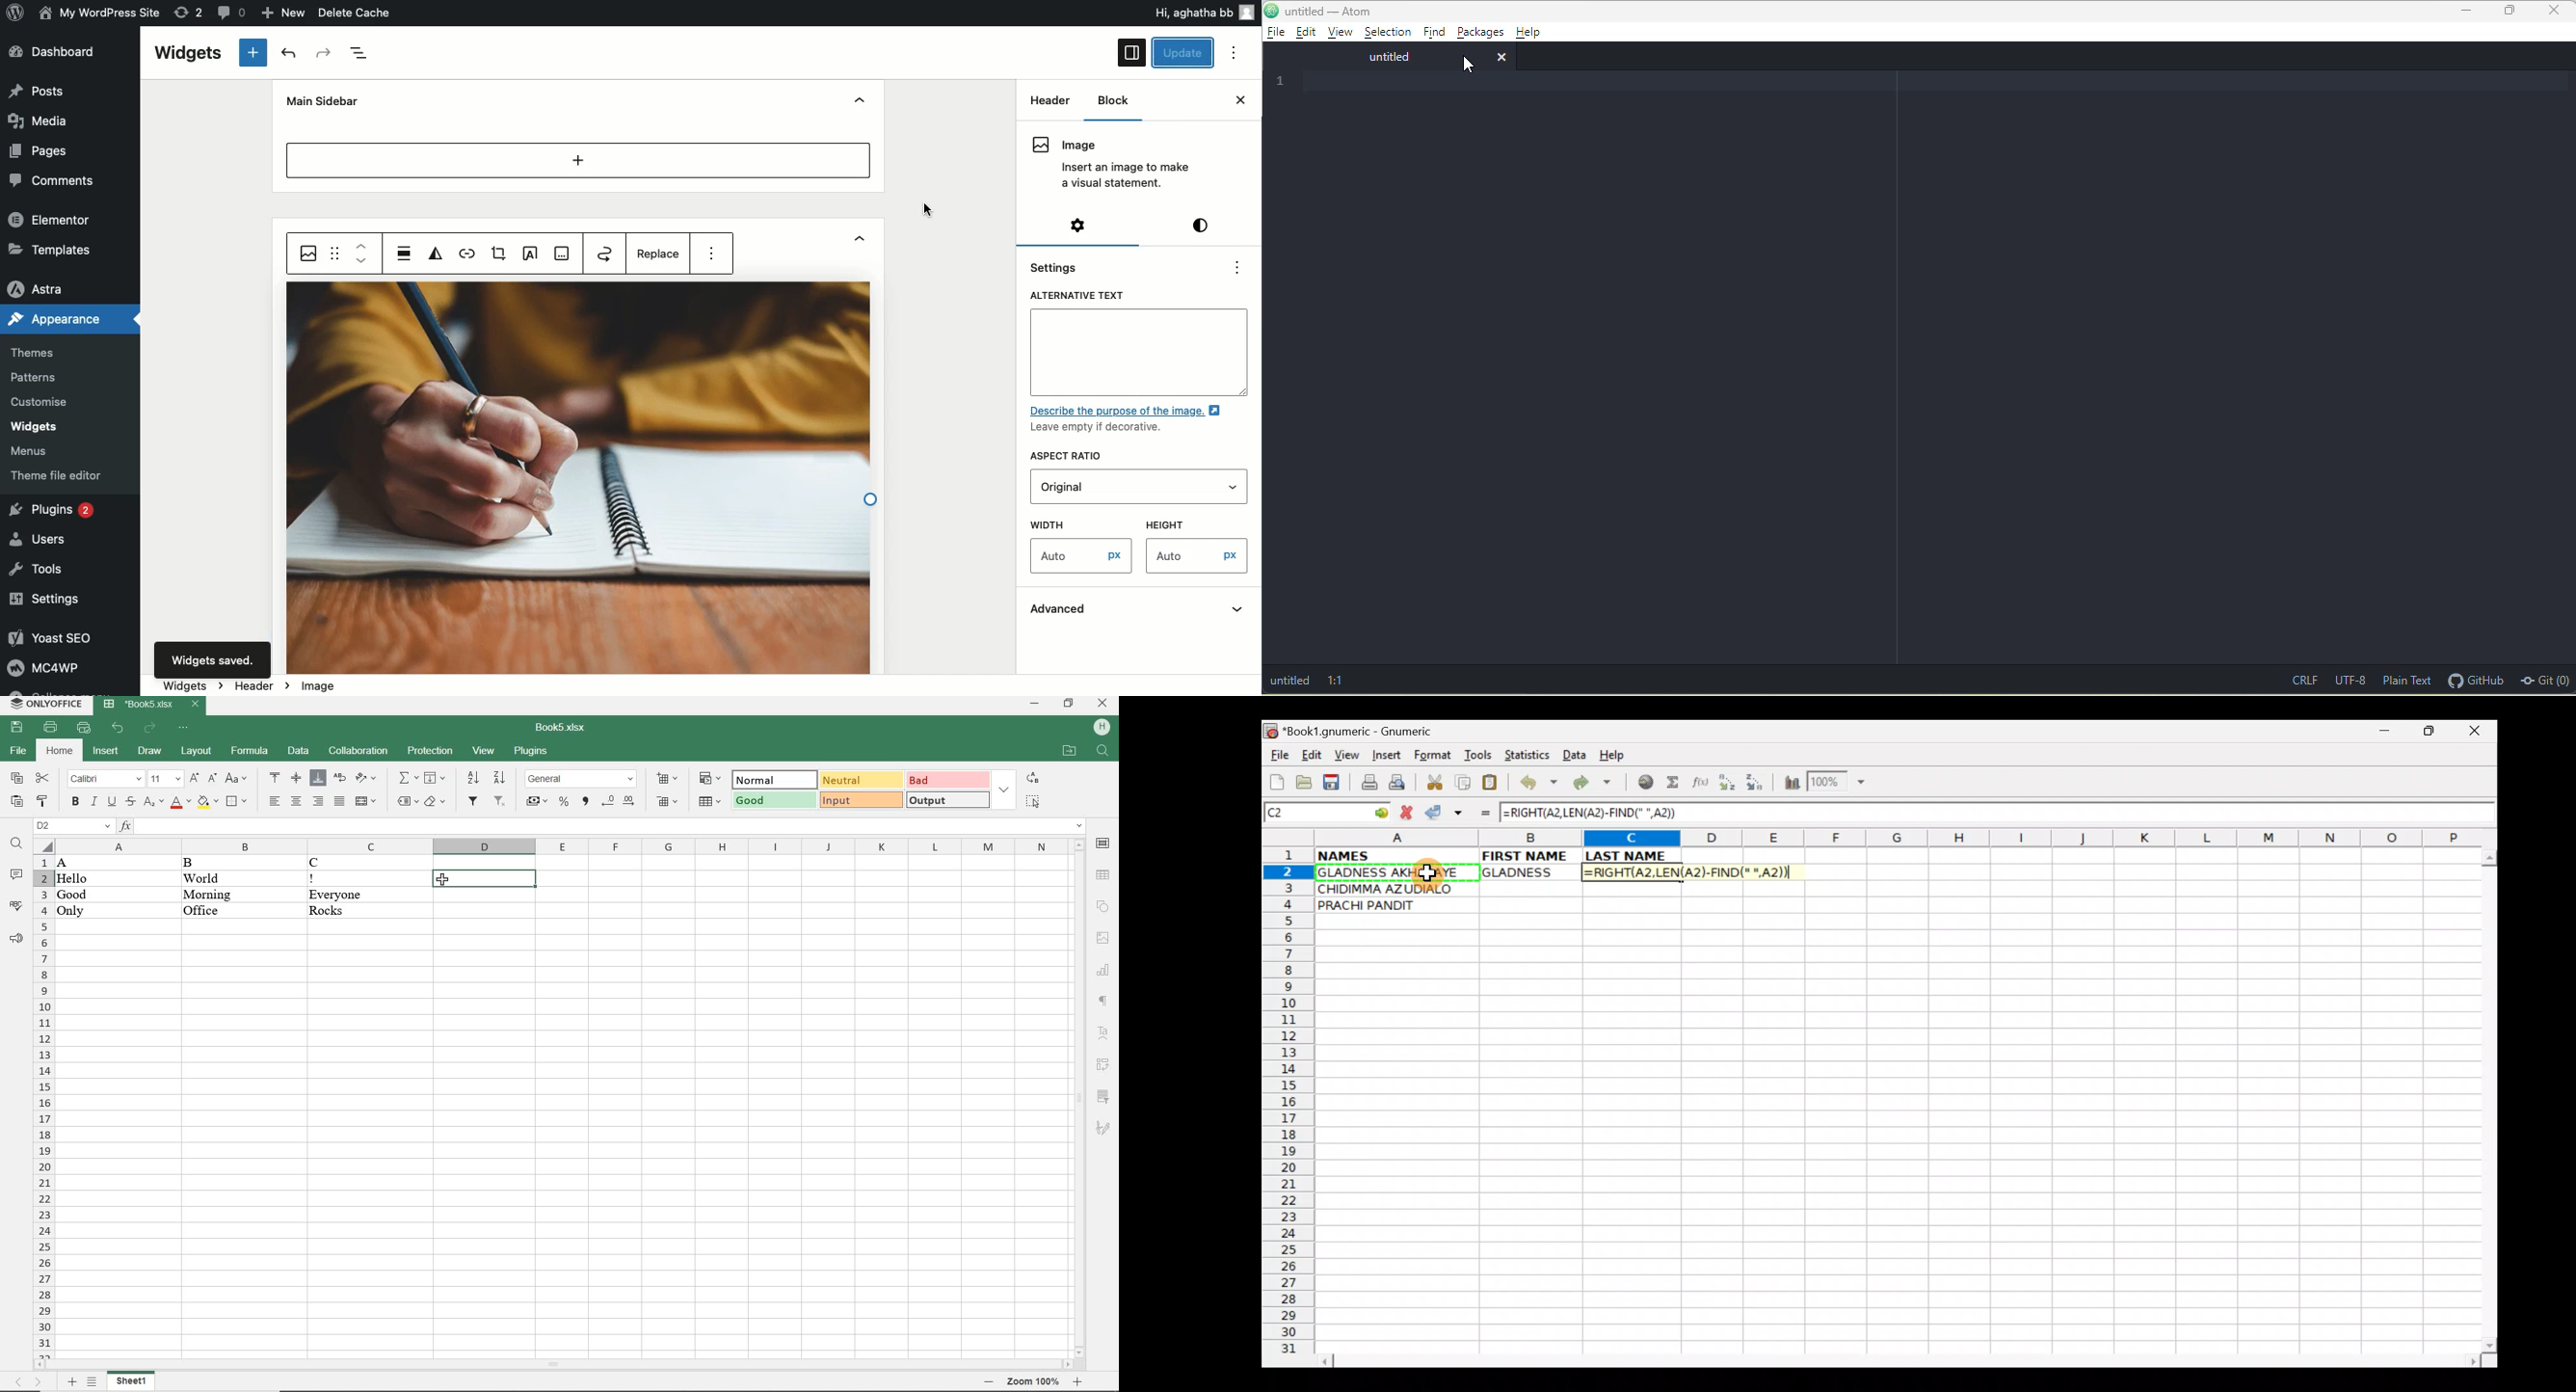 This screenshot has width=2576, height=1400. I want to click on Widgets, so click(185, 684).